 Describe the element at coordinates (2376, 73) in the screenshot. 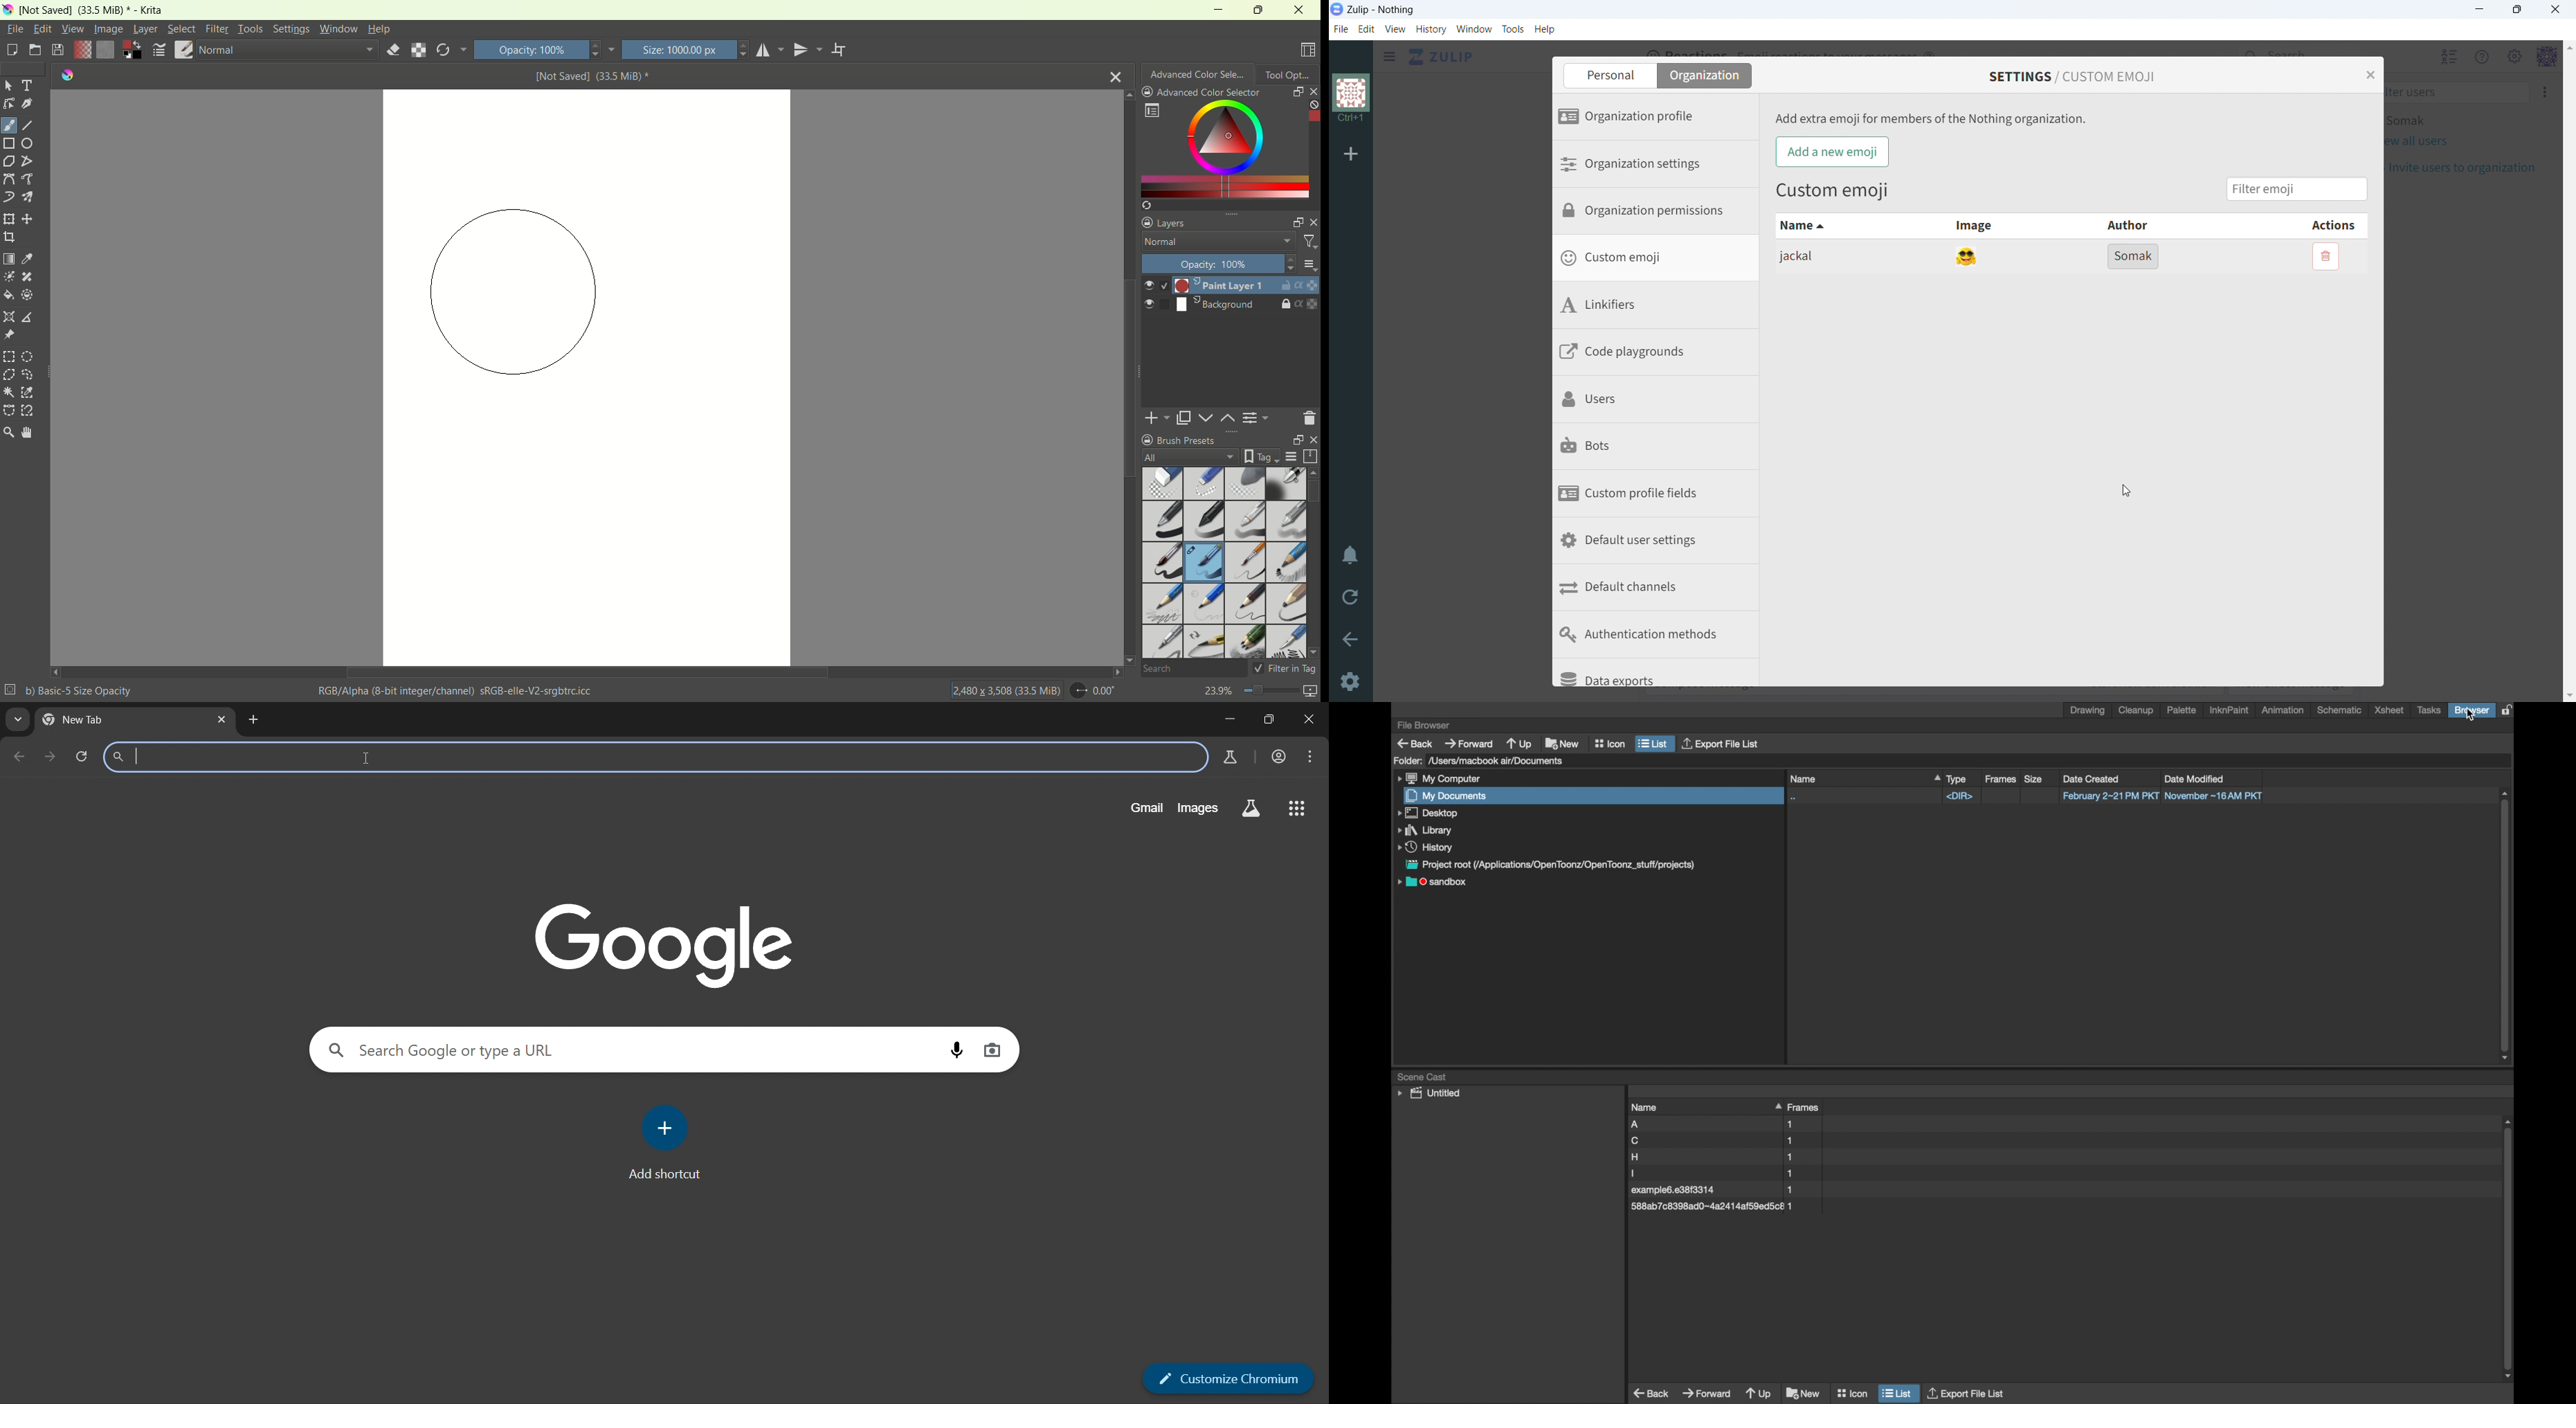

I see `close` at that location.